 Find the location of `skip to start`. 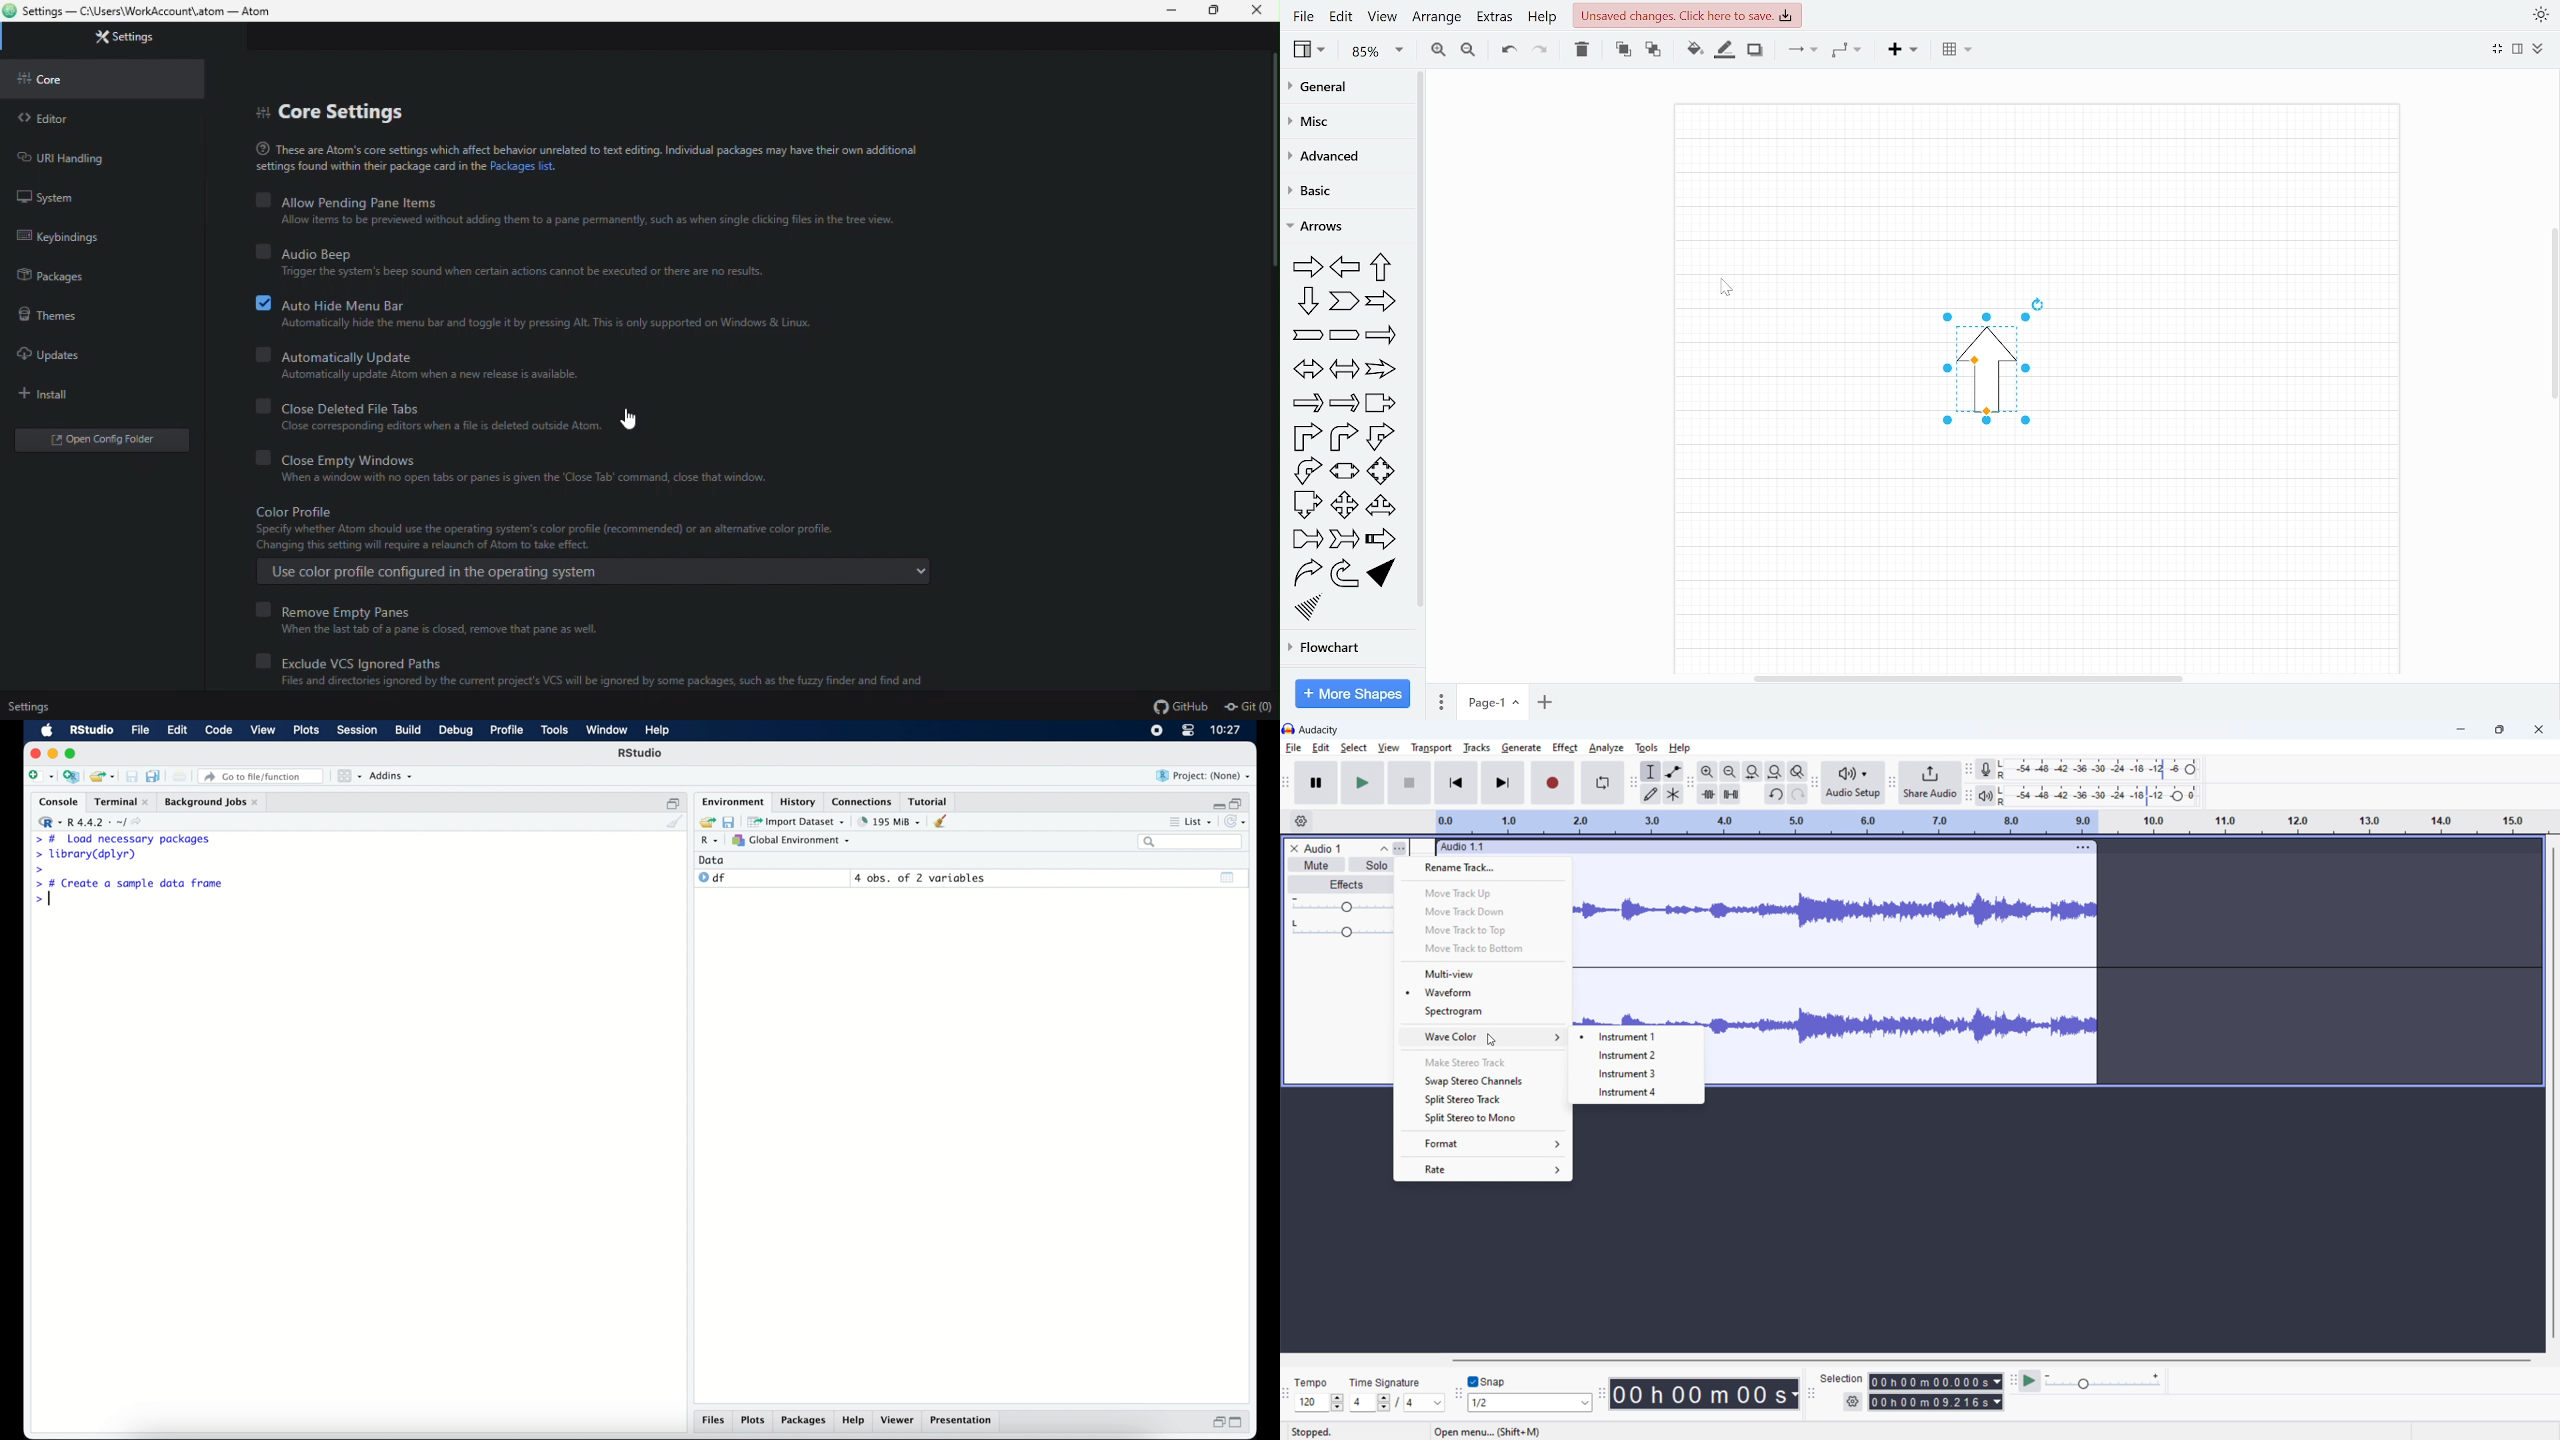

skip to start is located at coordinates (1456, 783).